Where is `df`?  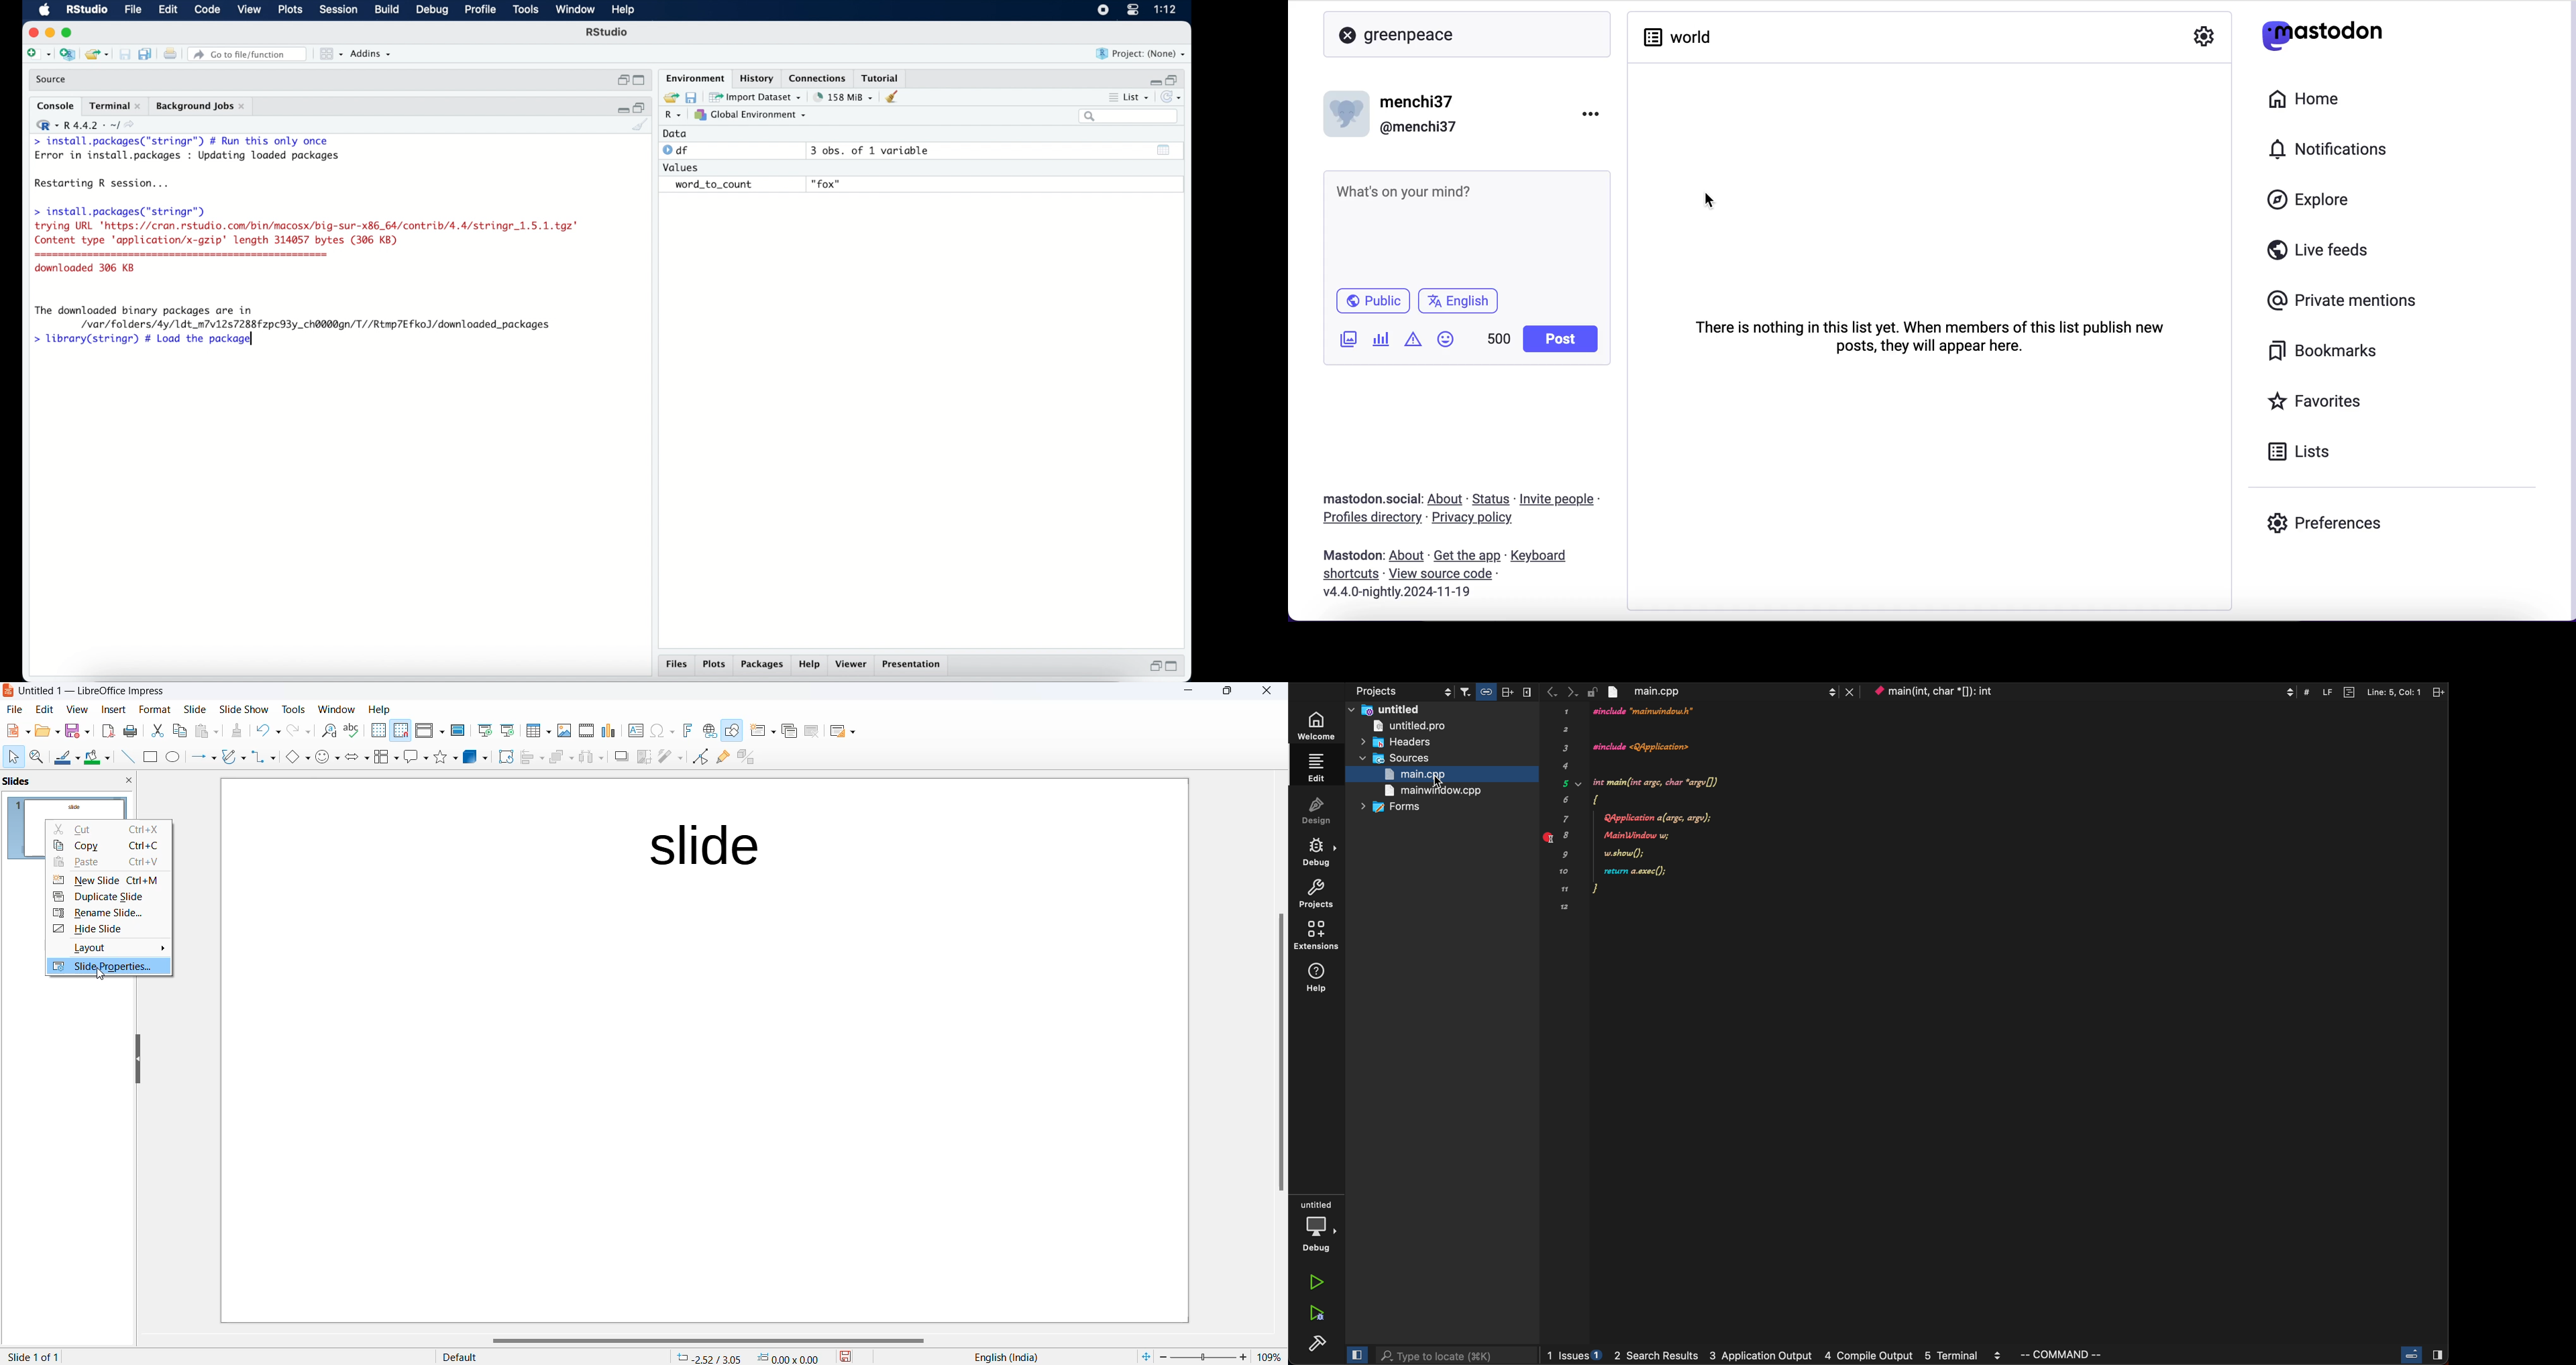 df is located at coordinates (678, 150).